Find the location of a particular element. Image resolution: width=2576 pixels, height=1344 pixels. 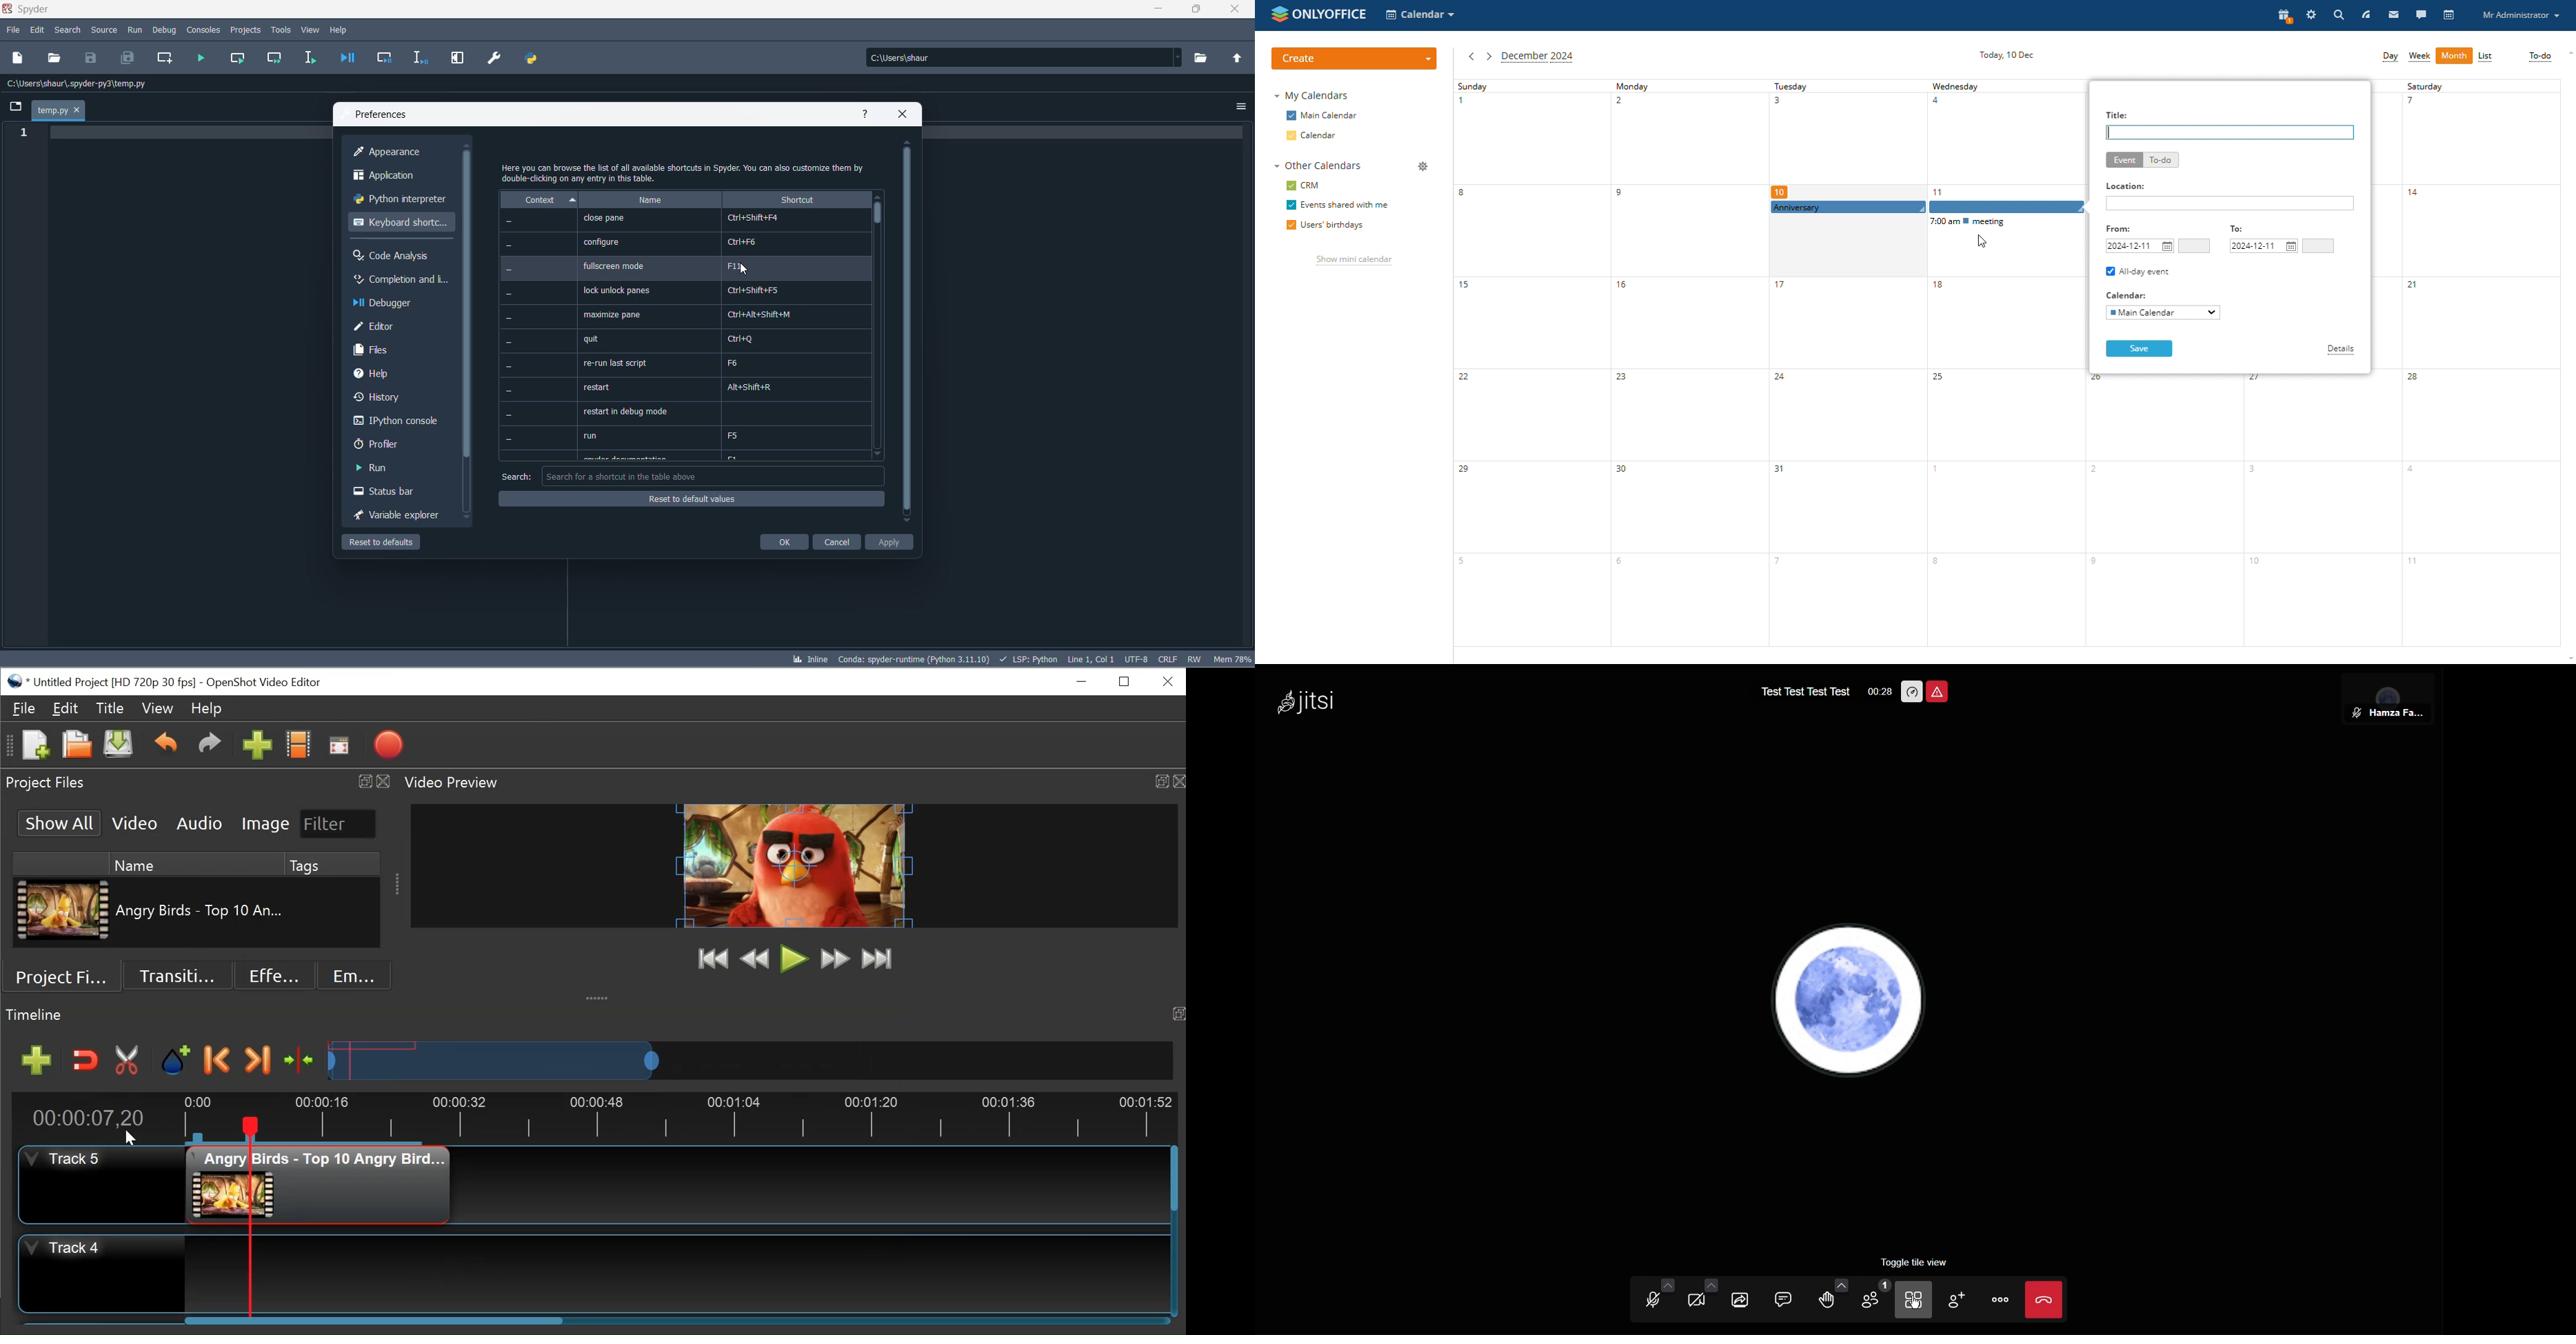

restart in debug mode is located at coordinates (625, 413).